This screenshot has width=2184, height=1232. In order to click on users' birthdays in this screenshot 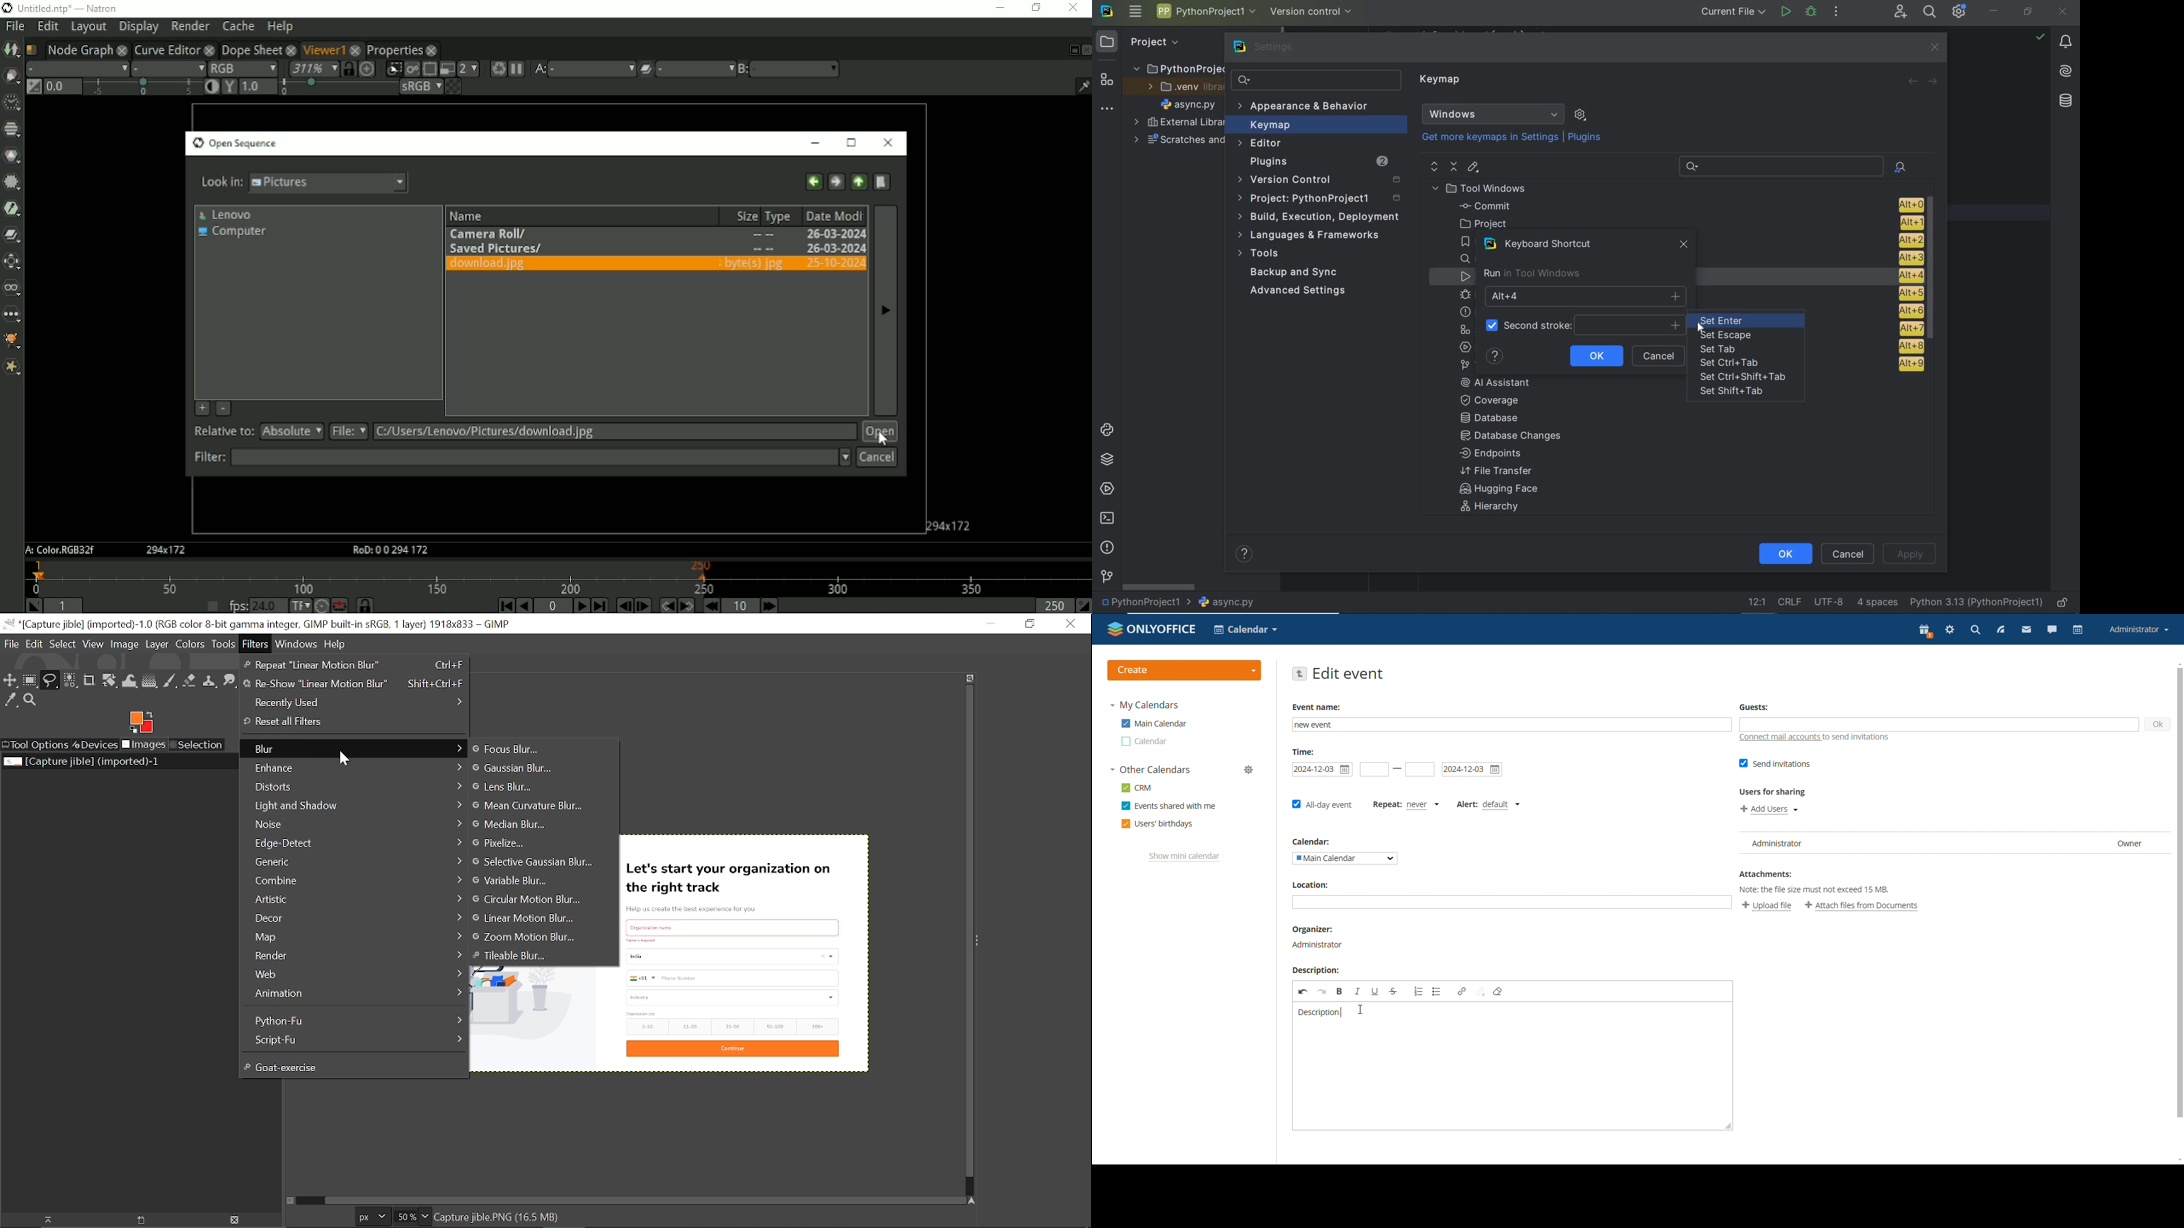, I will do `click(1158, 824)`.